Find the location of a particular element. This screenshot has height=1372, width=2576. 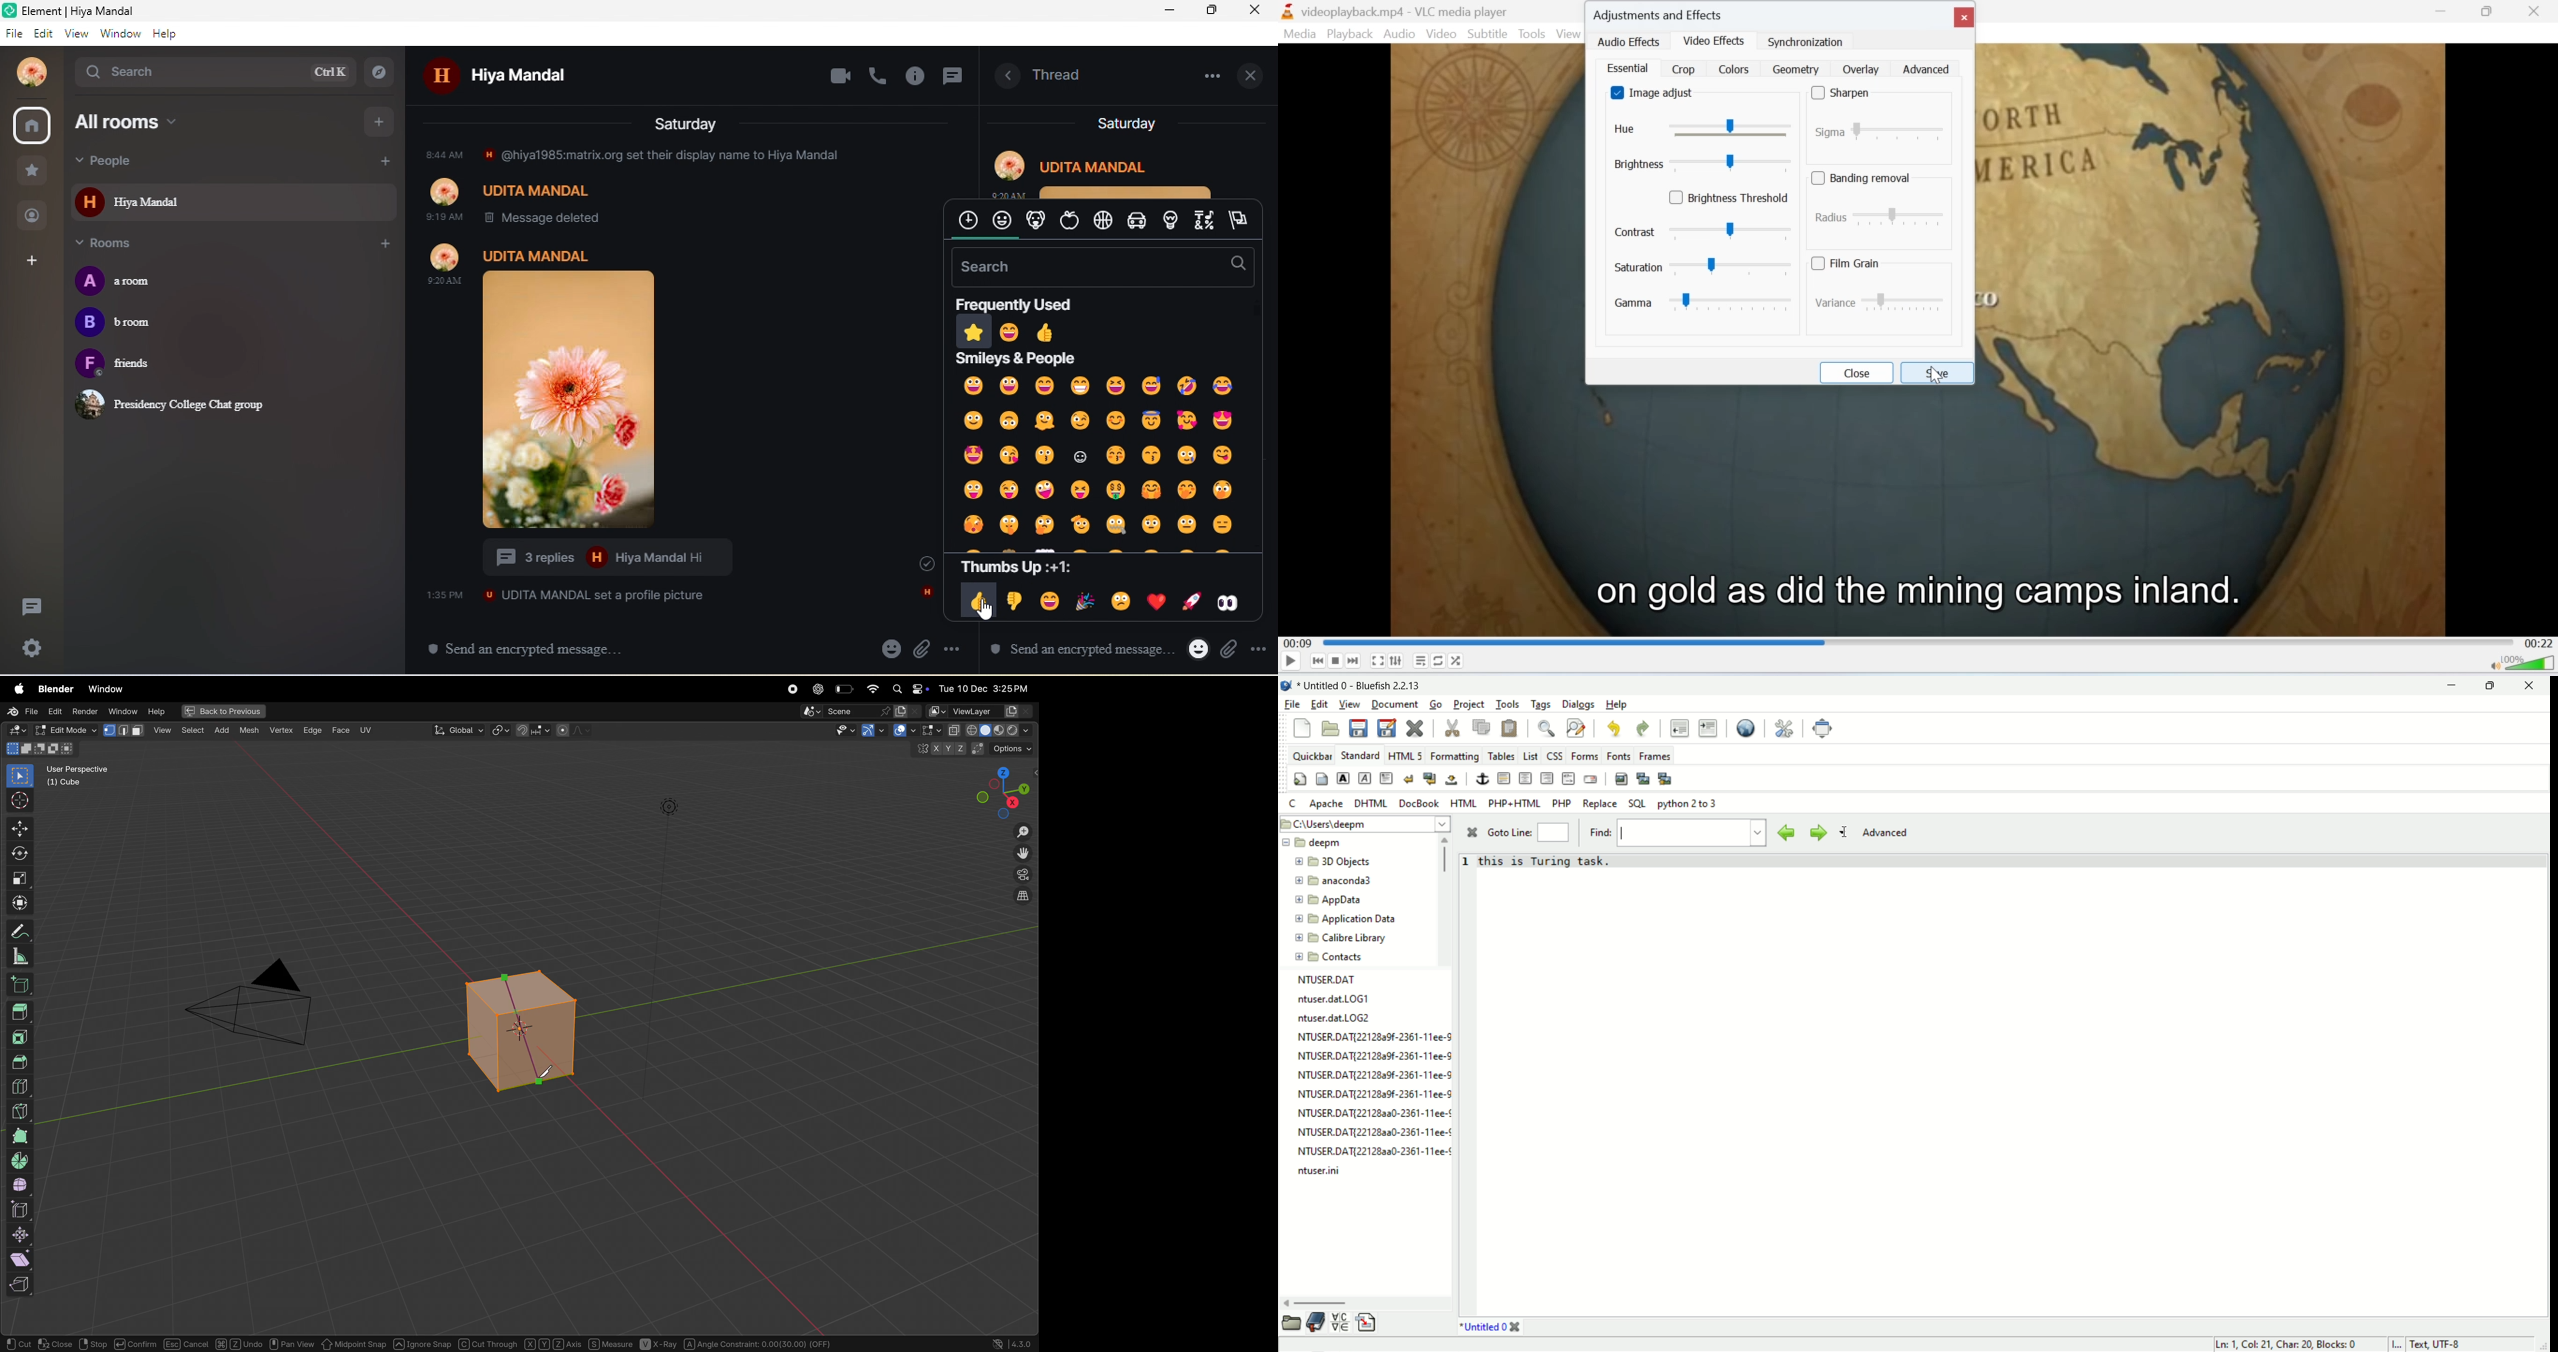

maximize is located at coordinates (1214, 10).